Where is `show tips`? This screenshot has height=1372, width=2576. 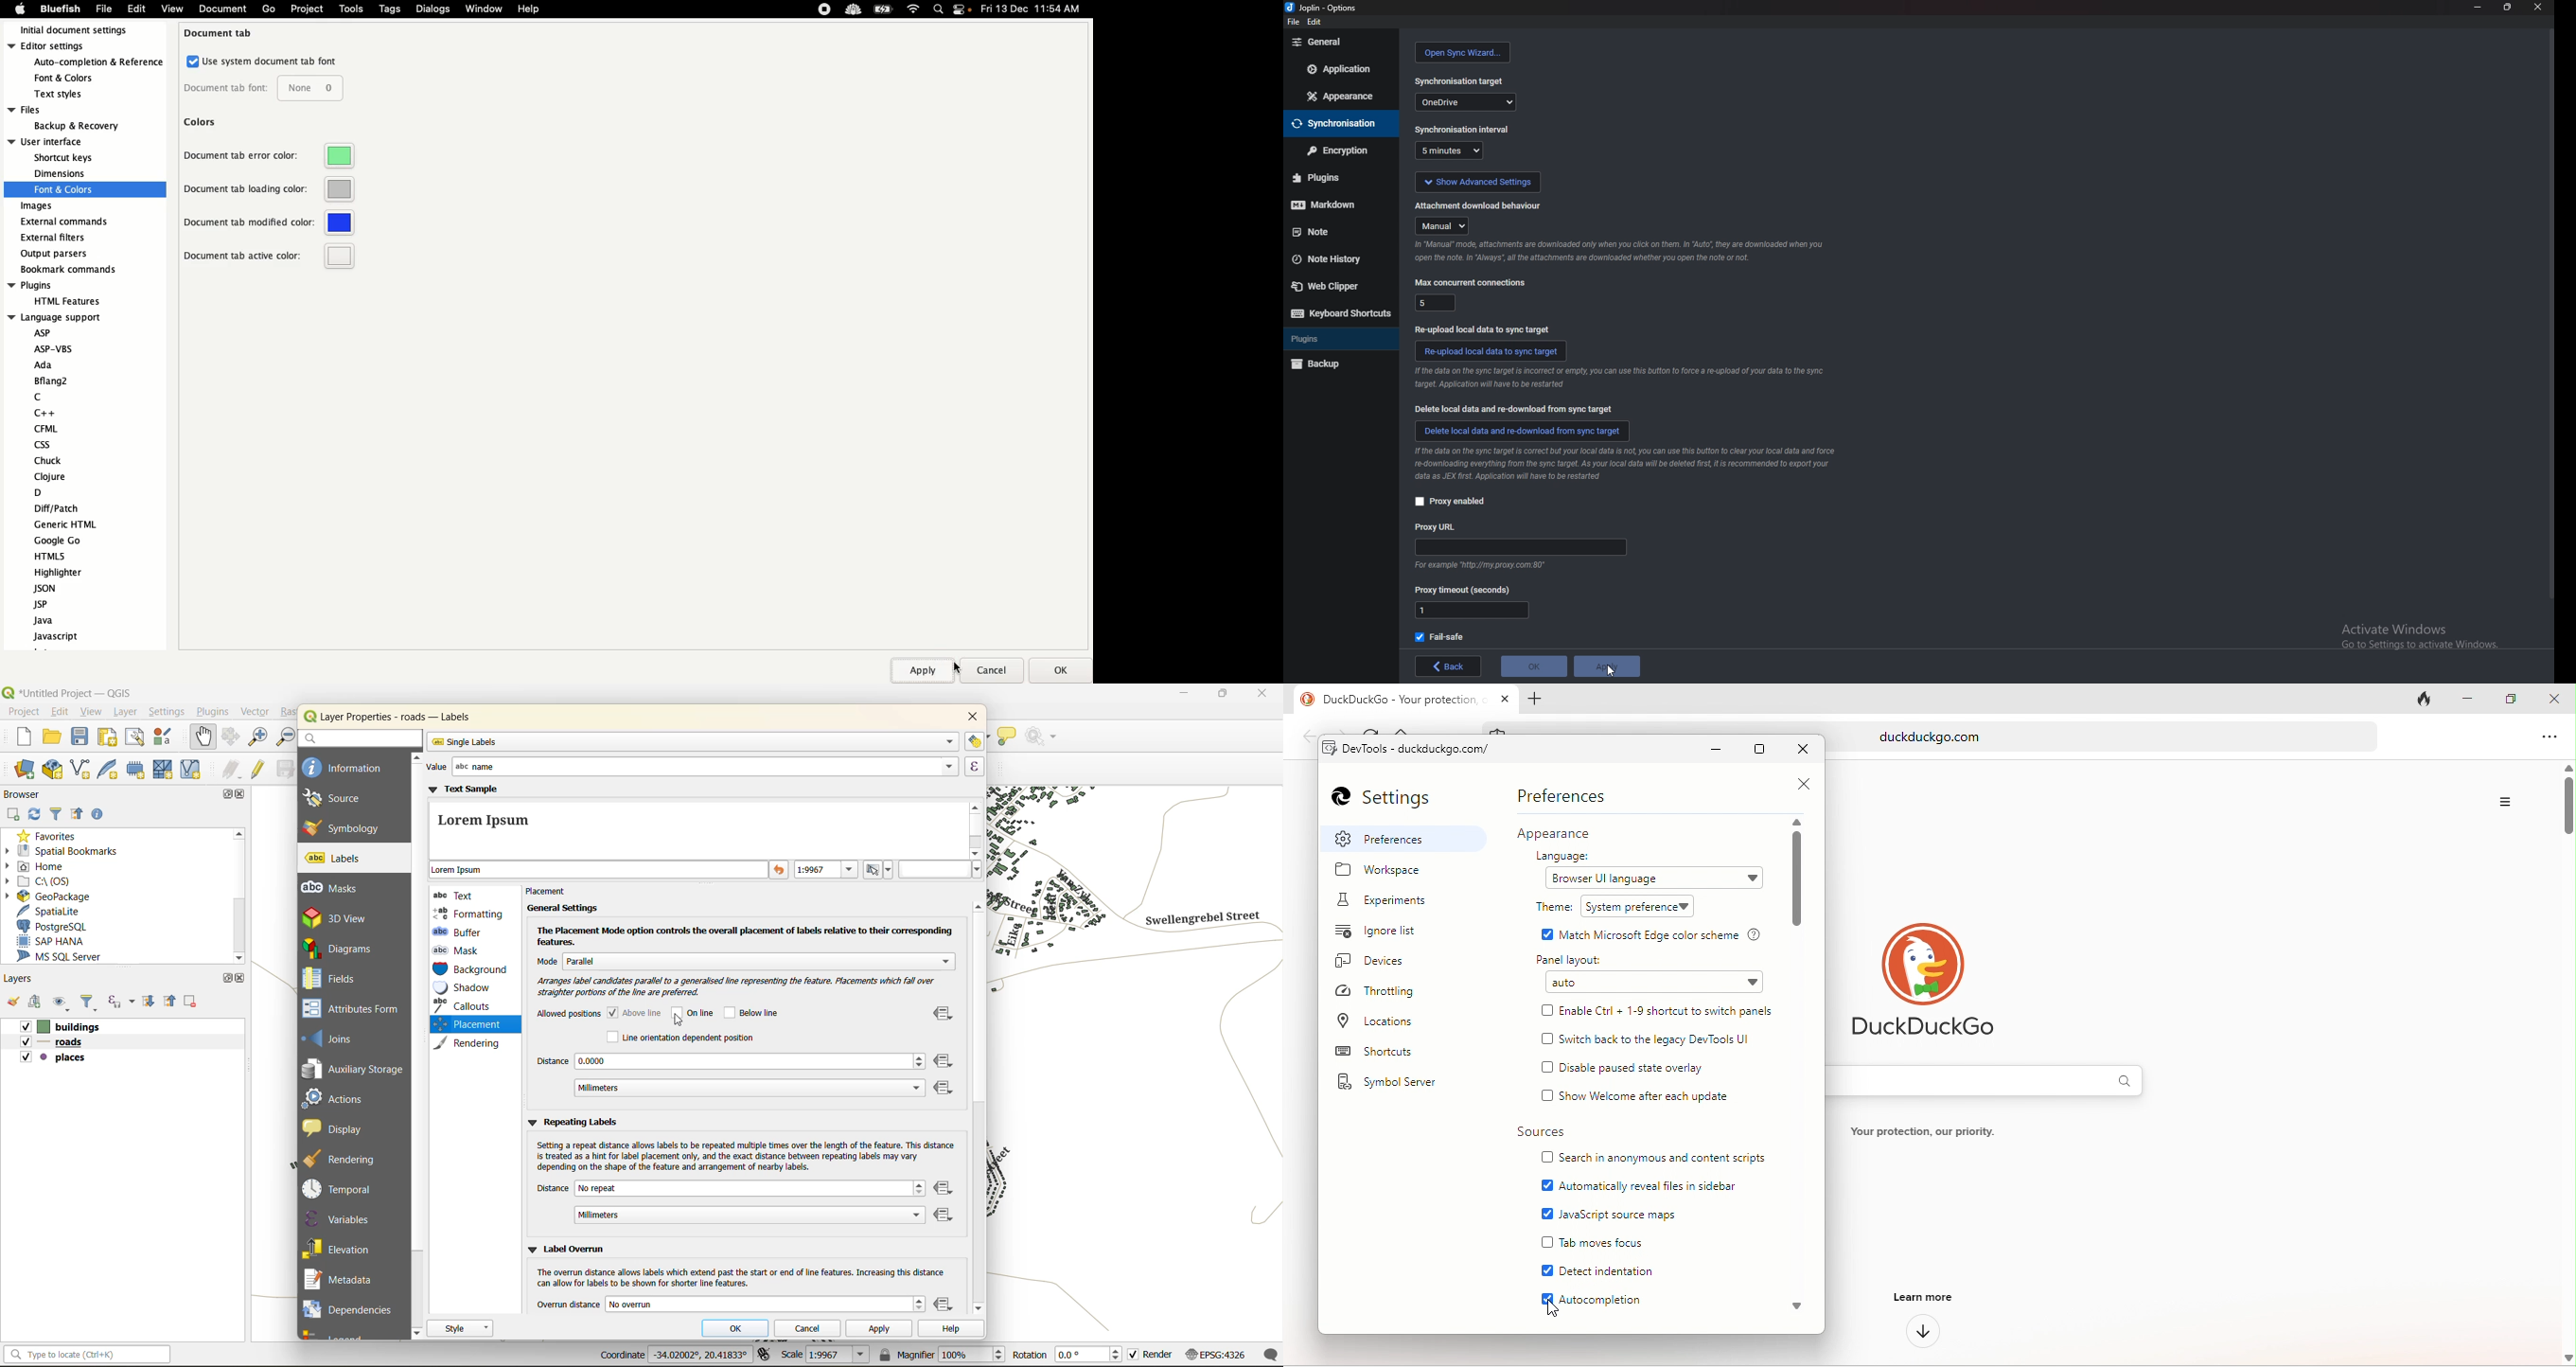 show tips is located at coordinates (1008, 737).